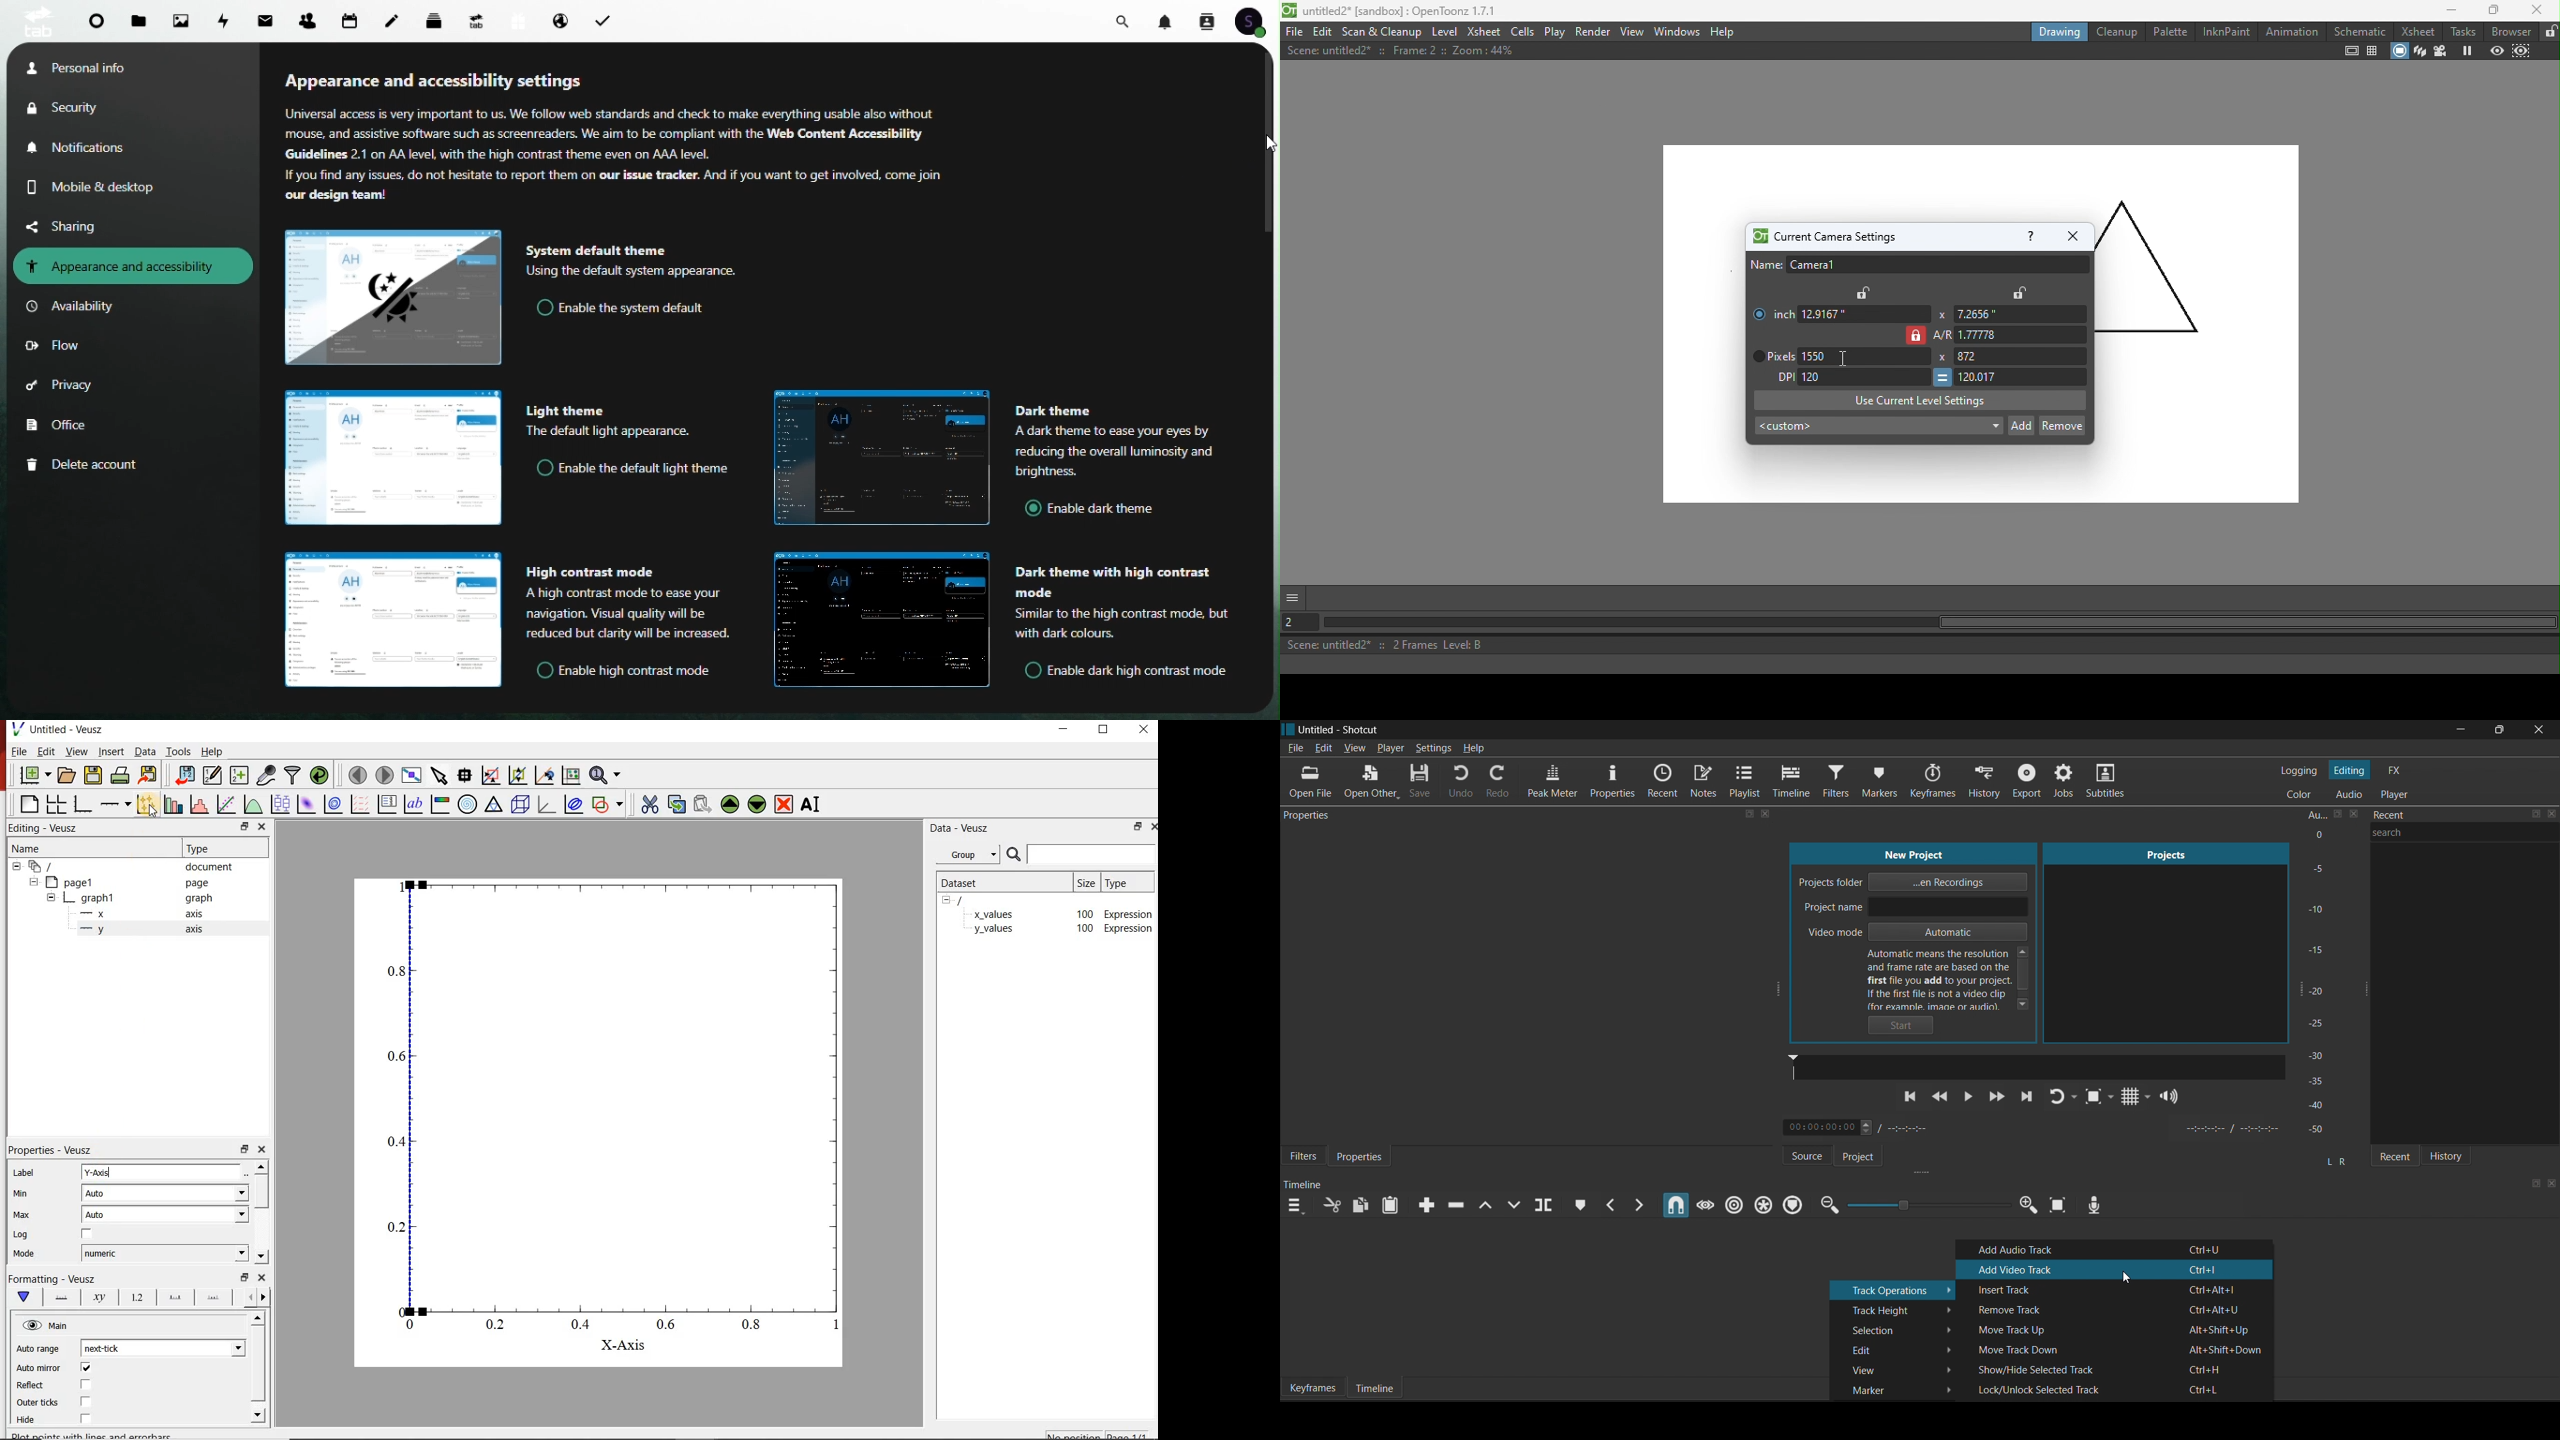  I want to click on import data into veusz, so click(185, 775).